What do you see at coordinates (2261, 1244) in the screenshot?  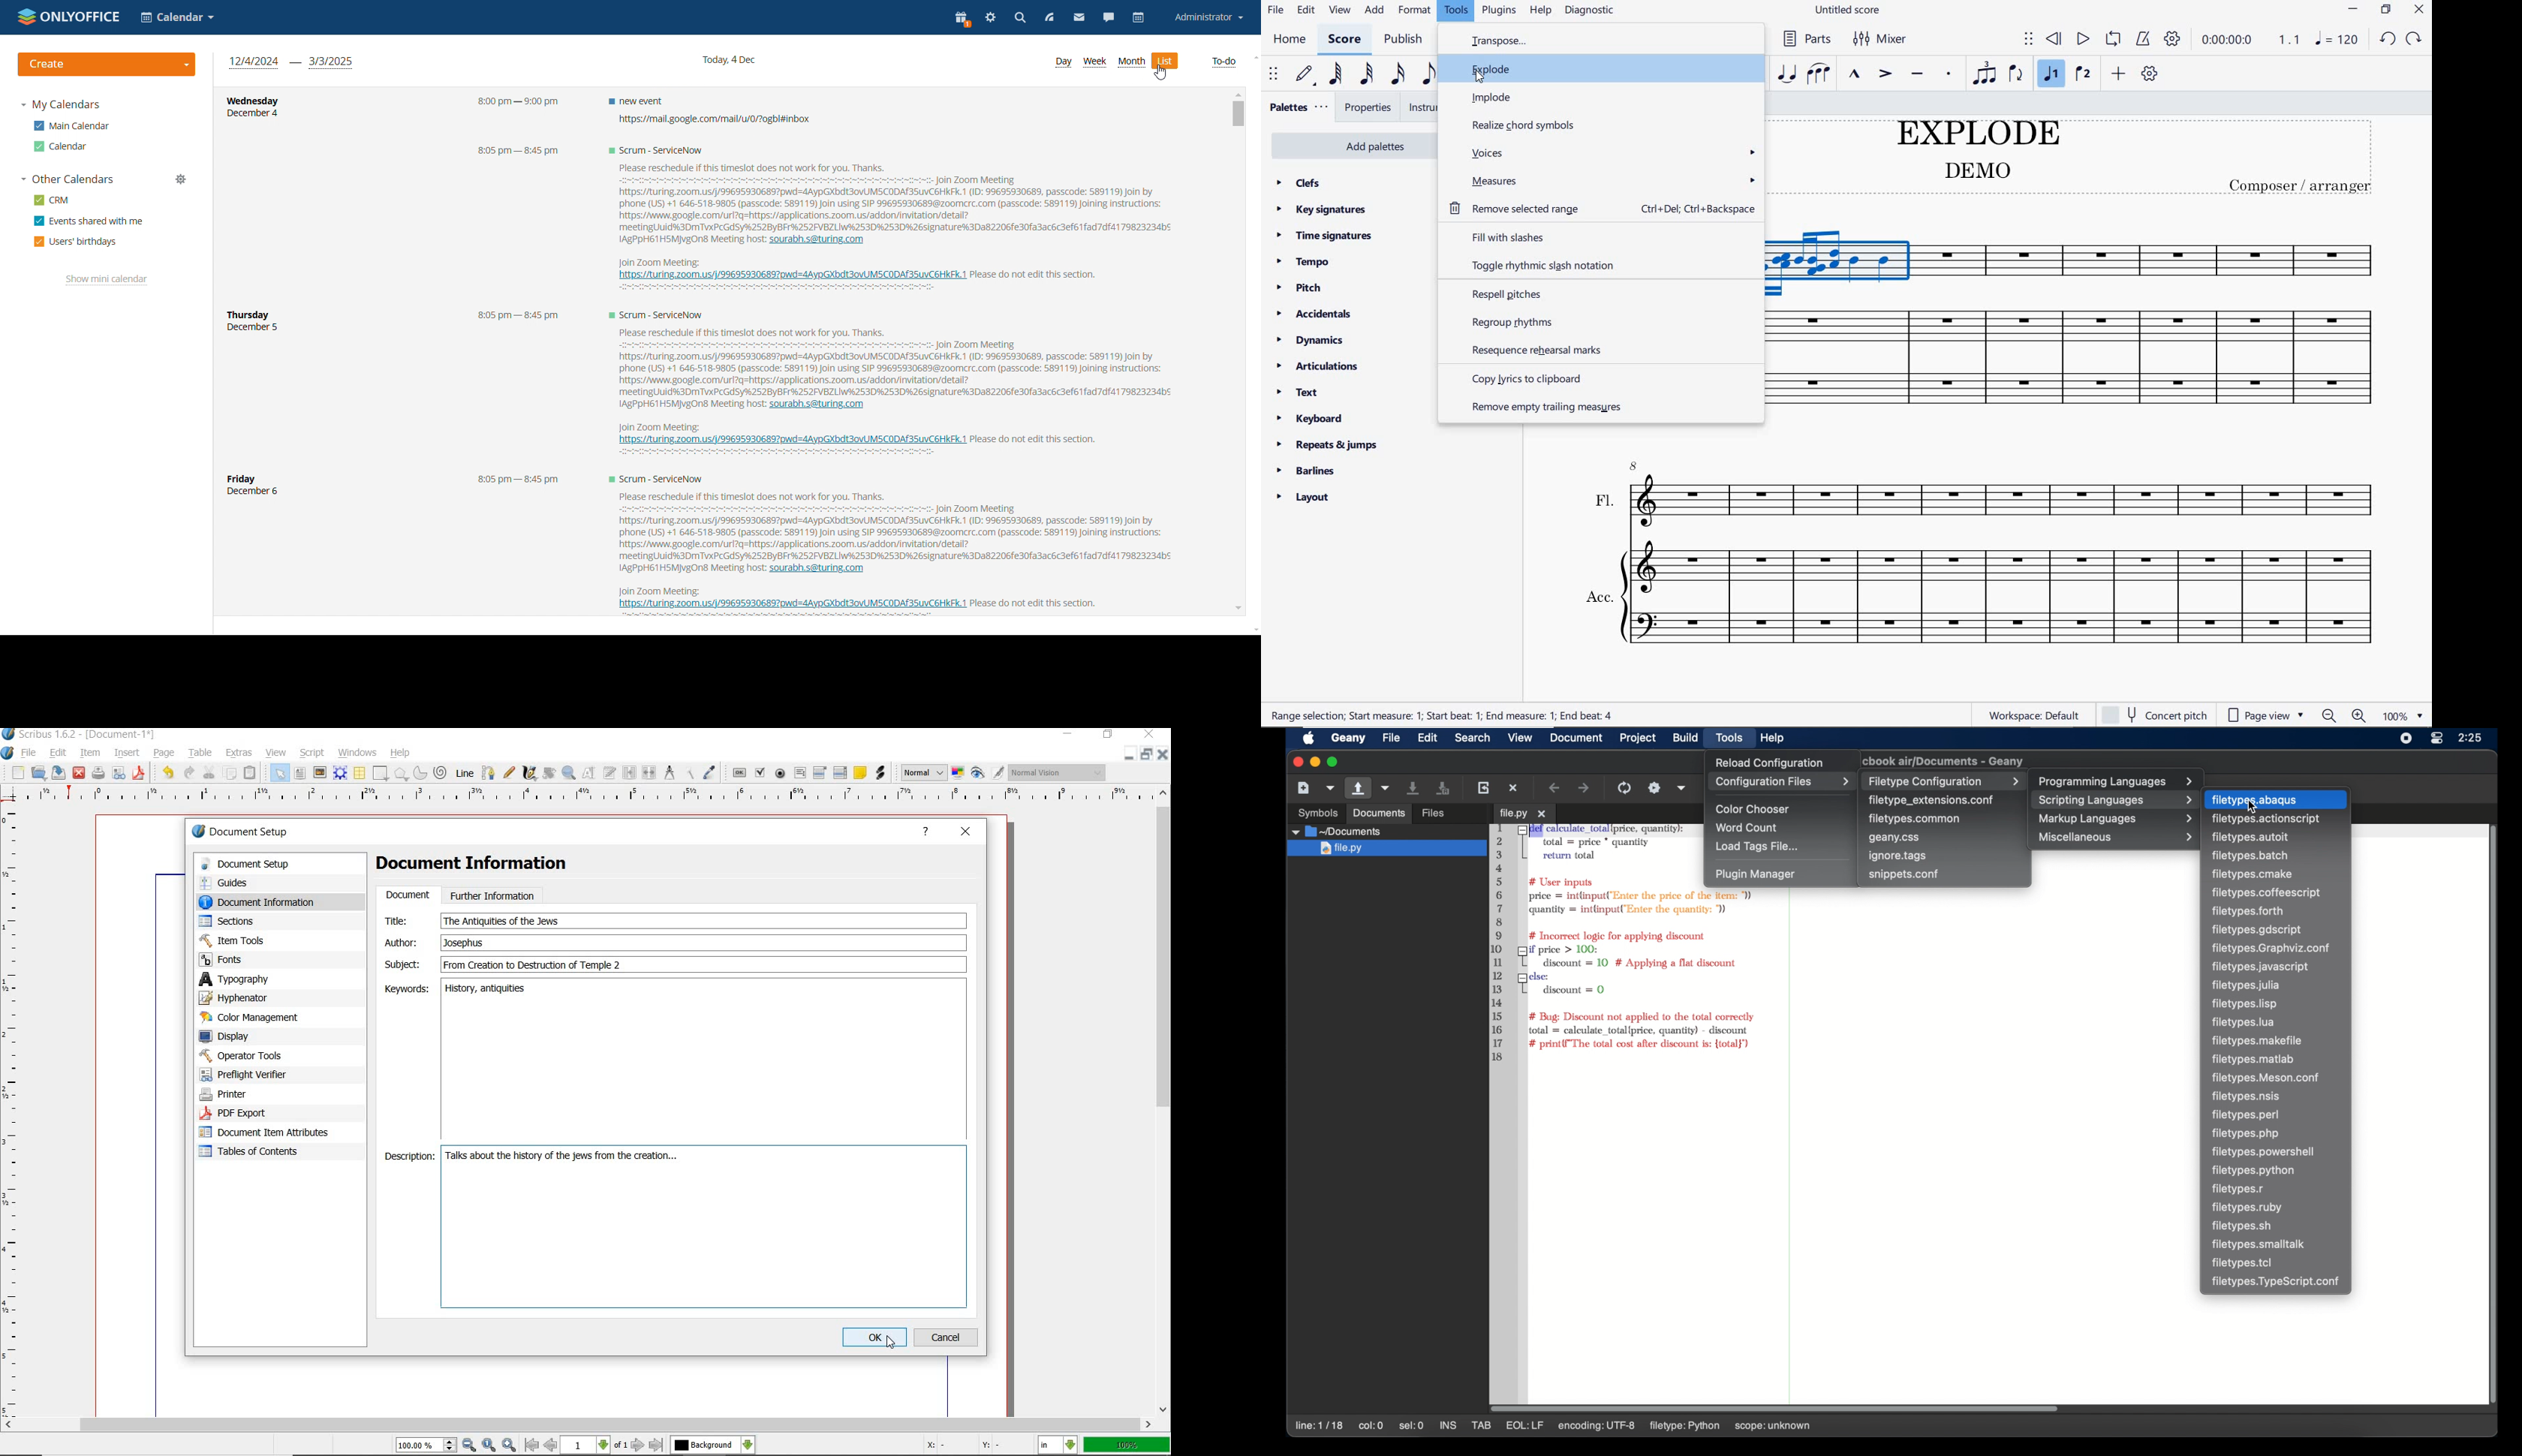 I see `filetypes` at bounding box center [2261, 1244].